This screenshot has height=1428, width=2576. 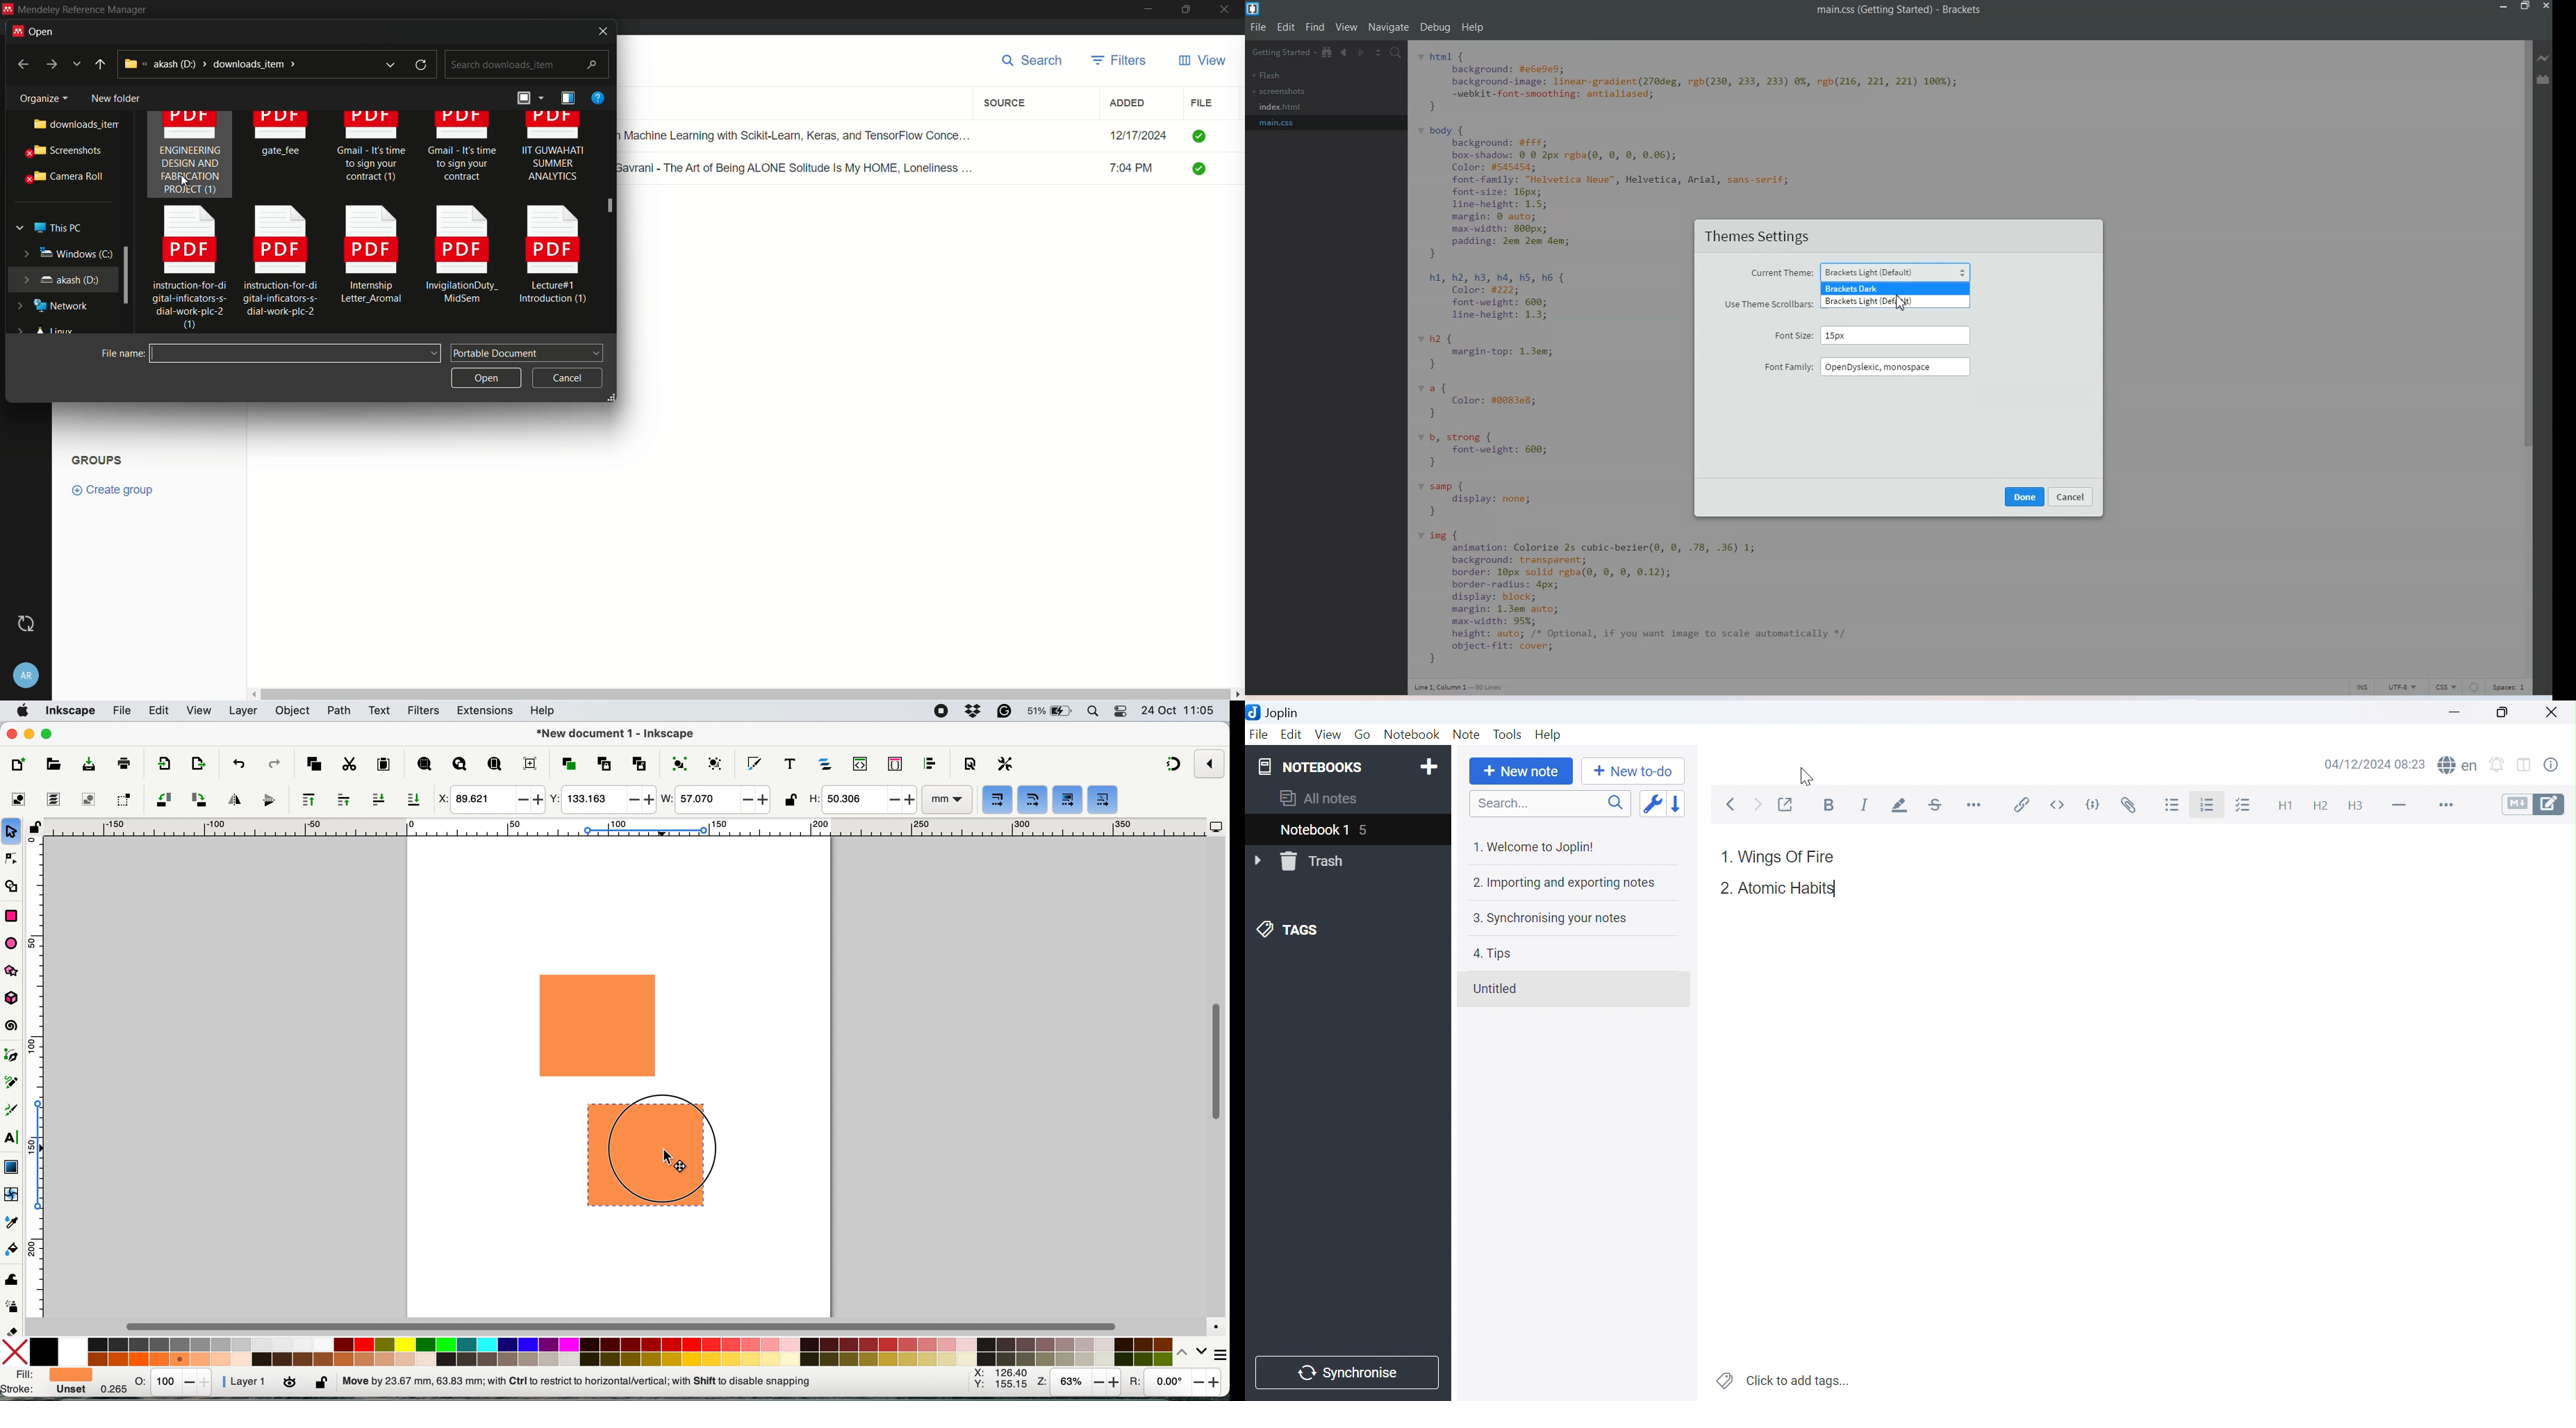 I want to click on Heading 3, so click(x=2360, y=806).